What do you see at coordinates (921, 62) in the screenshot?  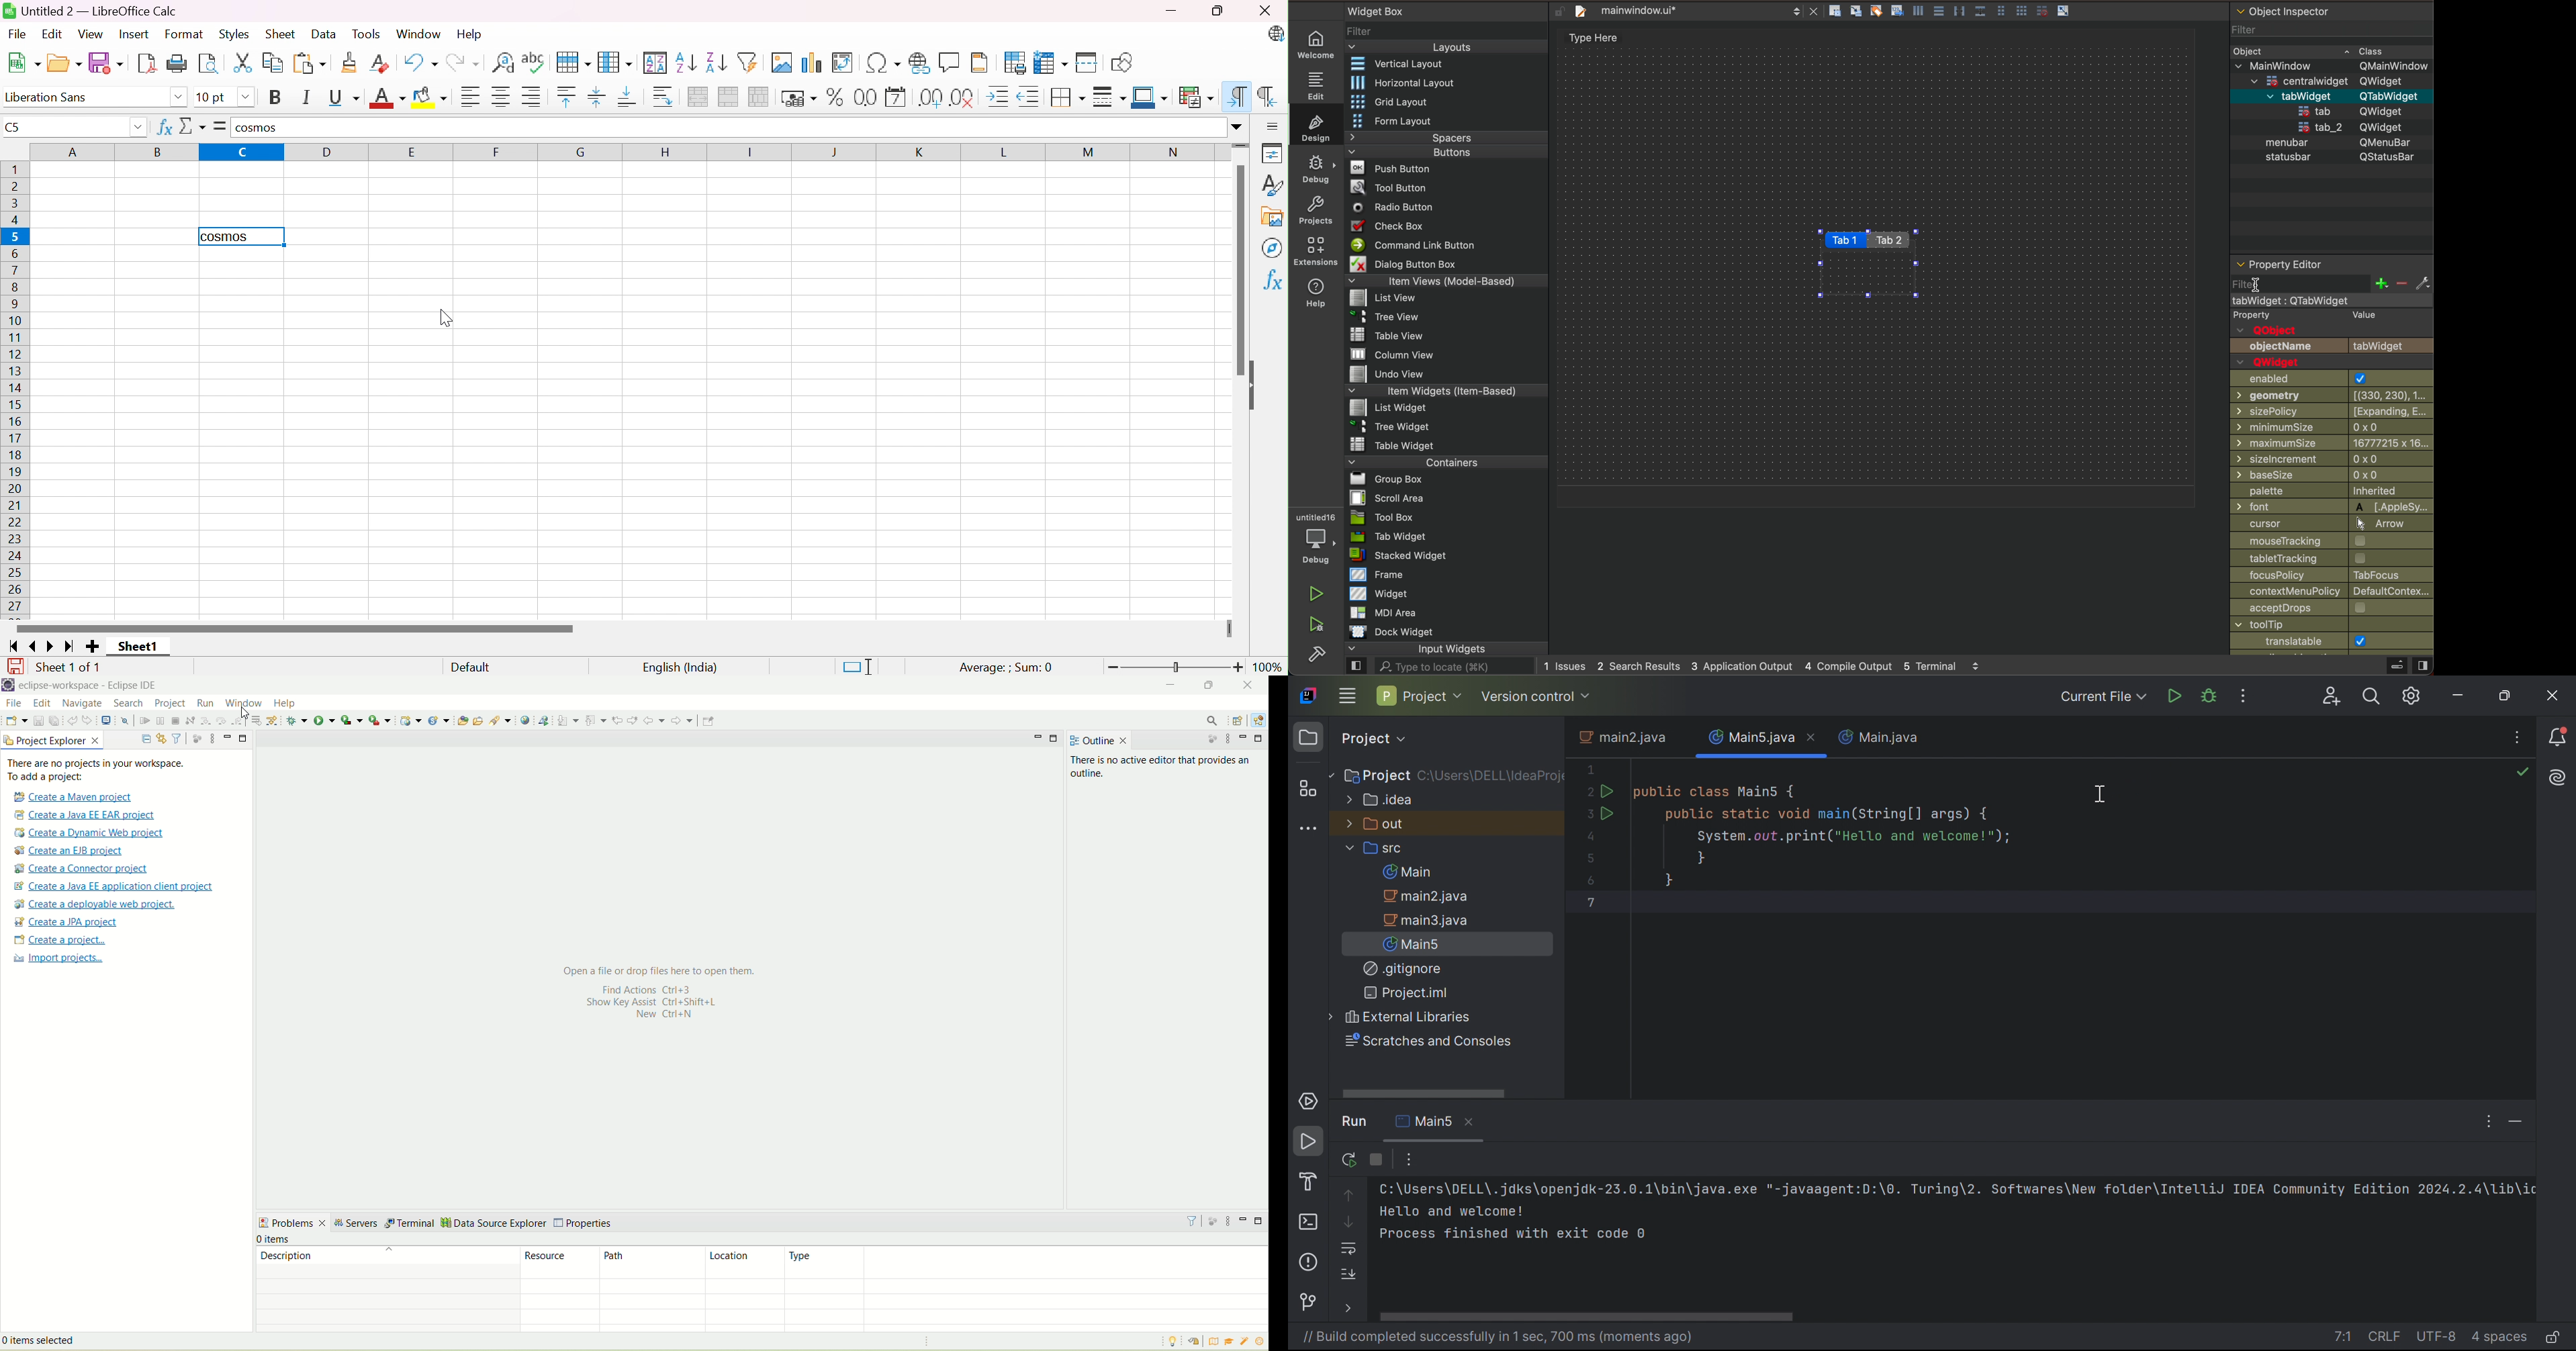 I see `Insert Hyperlink` at bounding box center [921, 62].